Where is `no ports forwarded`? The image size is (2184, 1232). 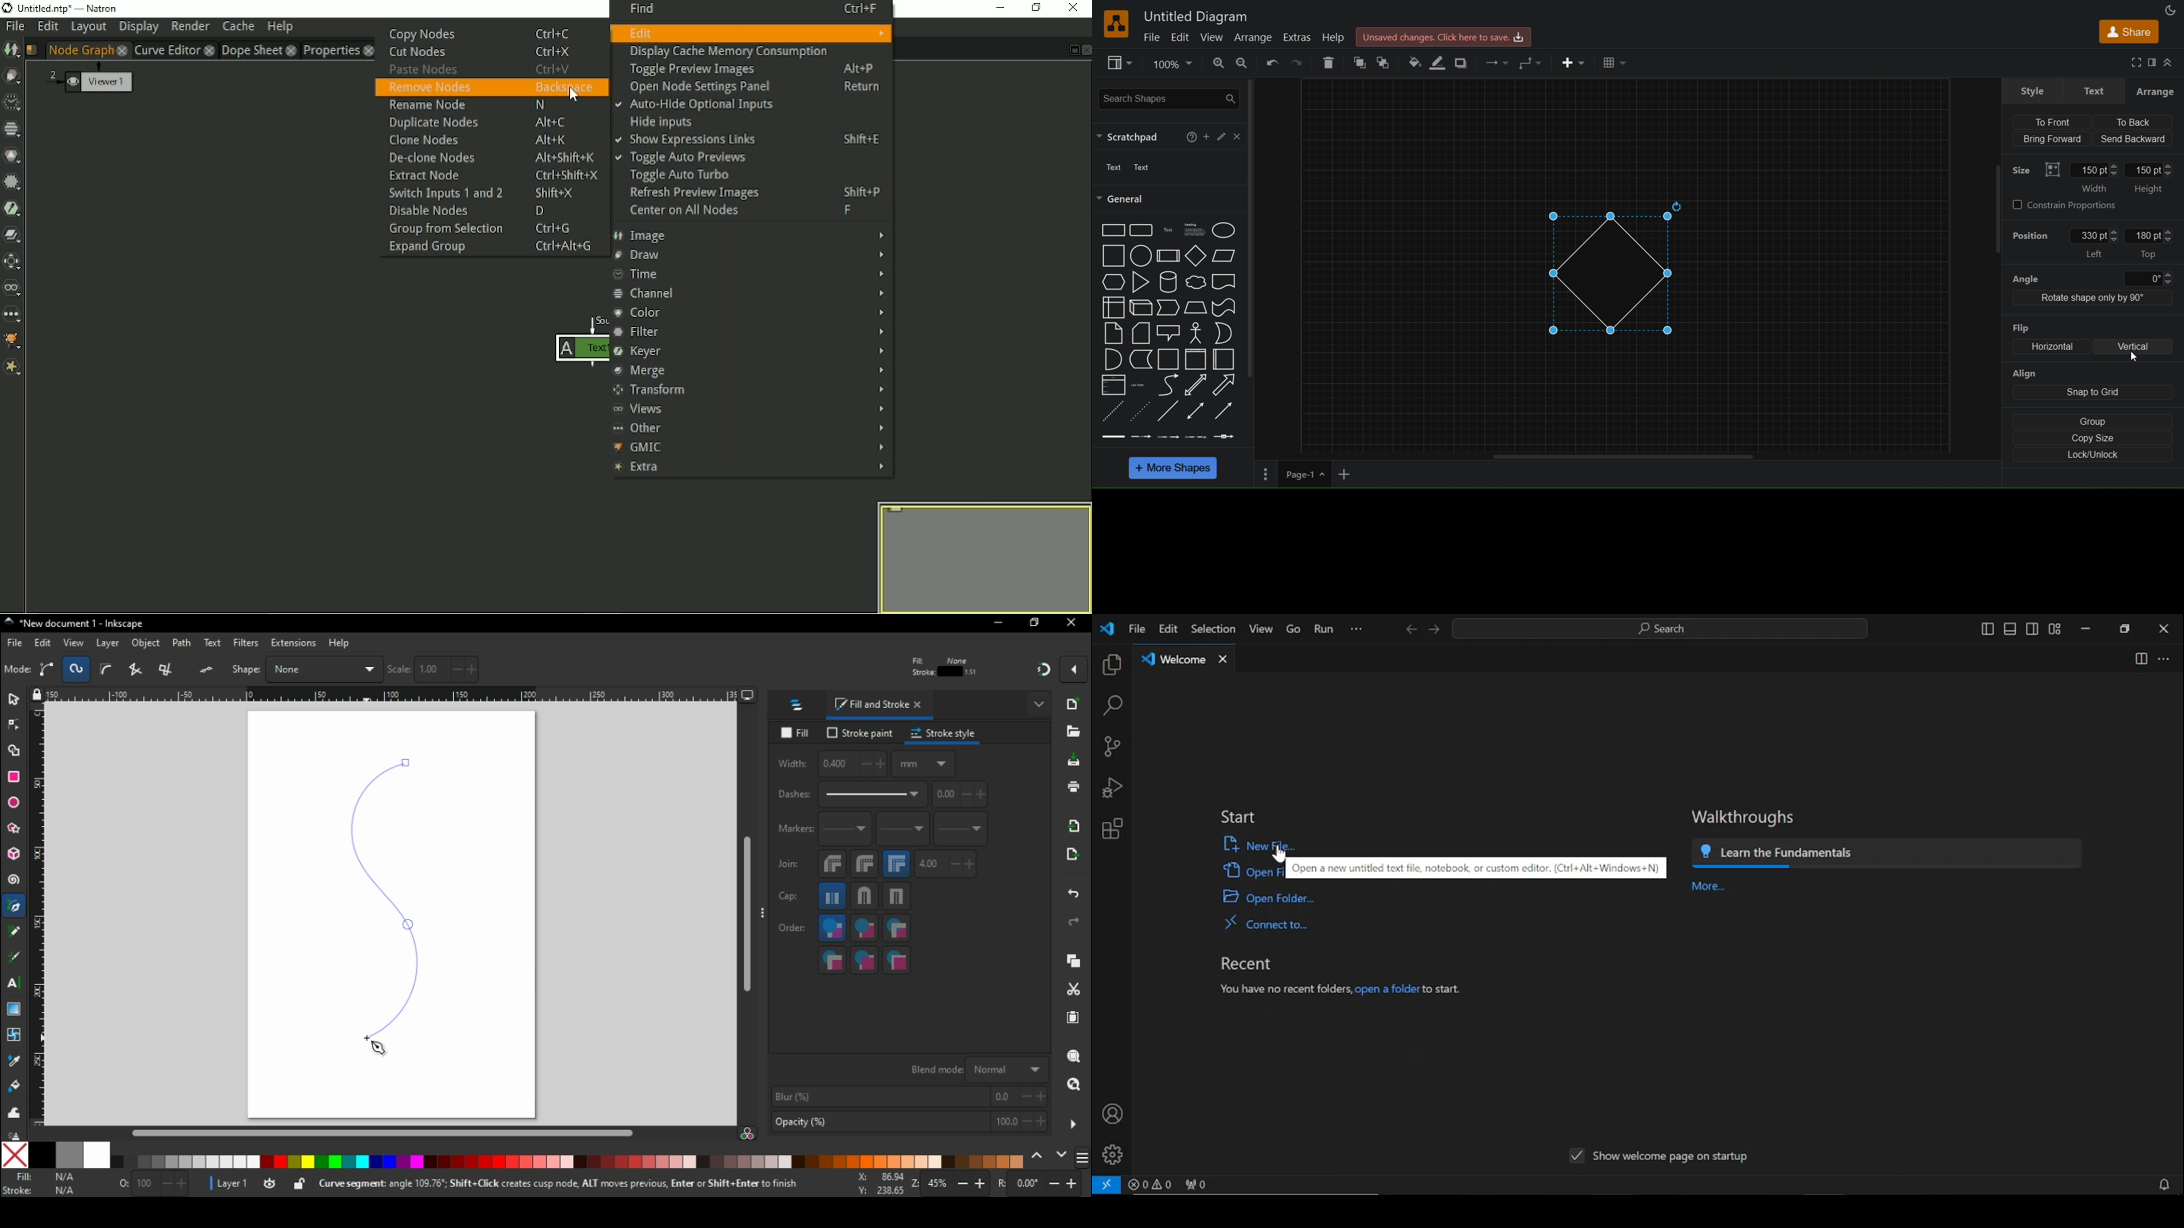 no ports forwarded is located at coordinates (1197, 1184).